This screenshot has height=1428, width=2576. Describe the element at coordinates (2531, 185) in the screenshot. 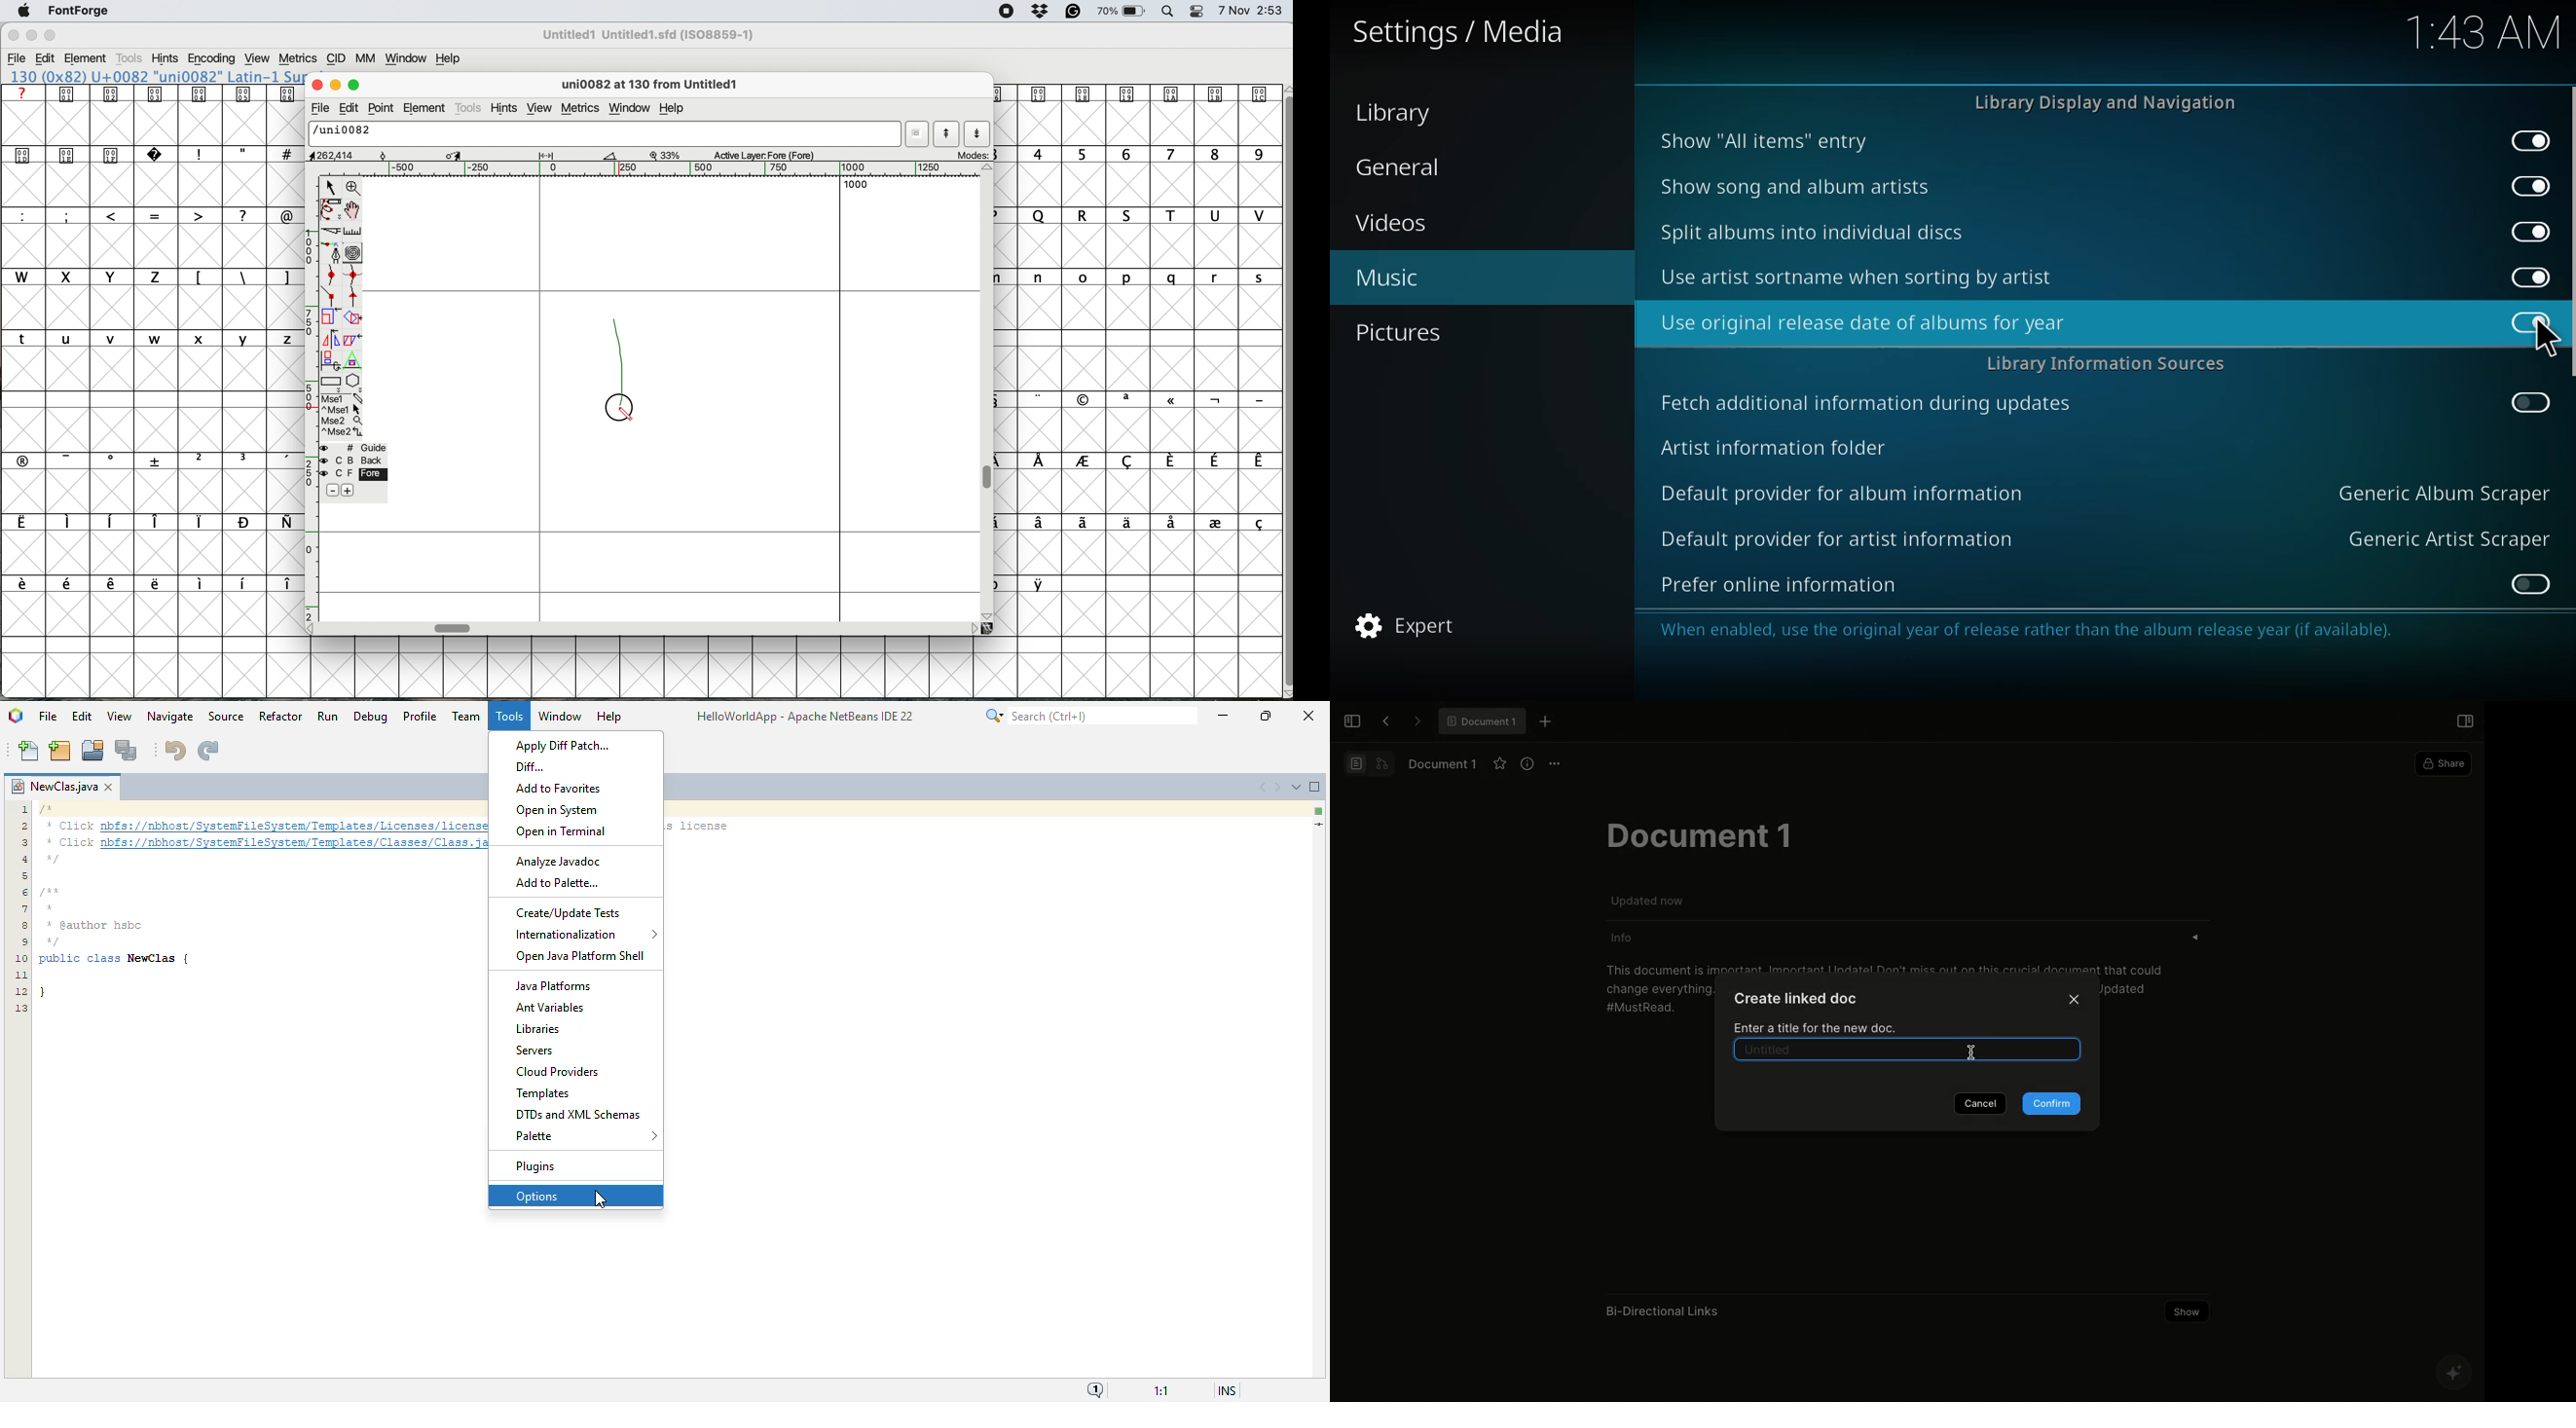

I see `enabled` at that location.